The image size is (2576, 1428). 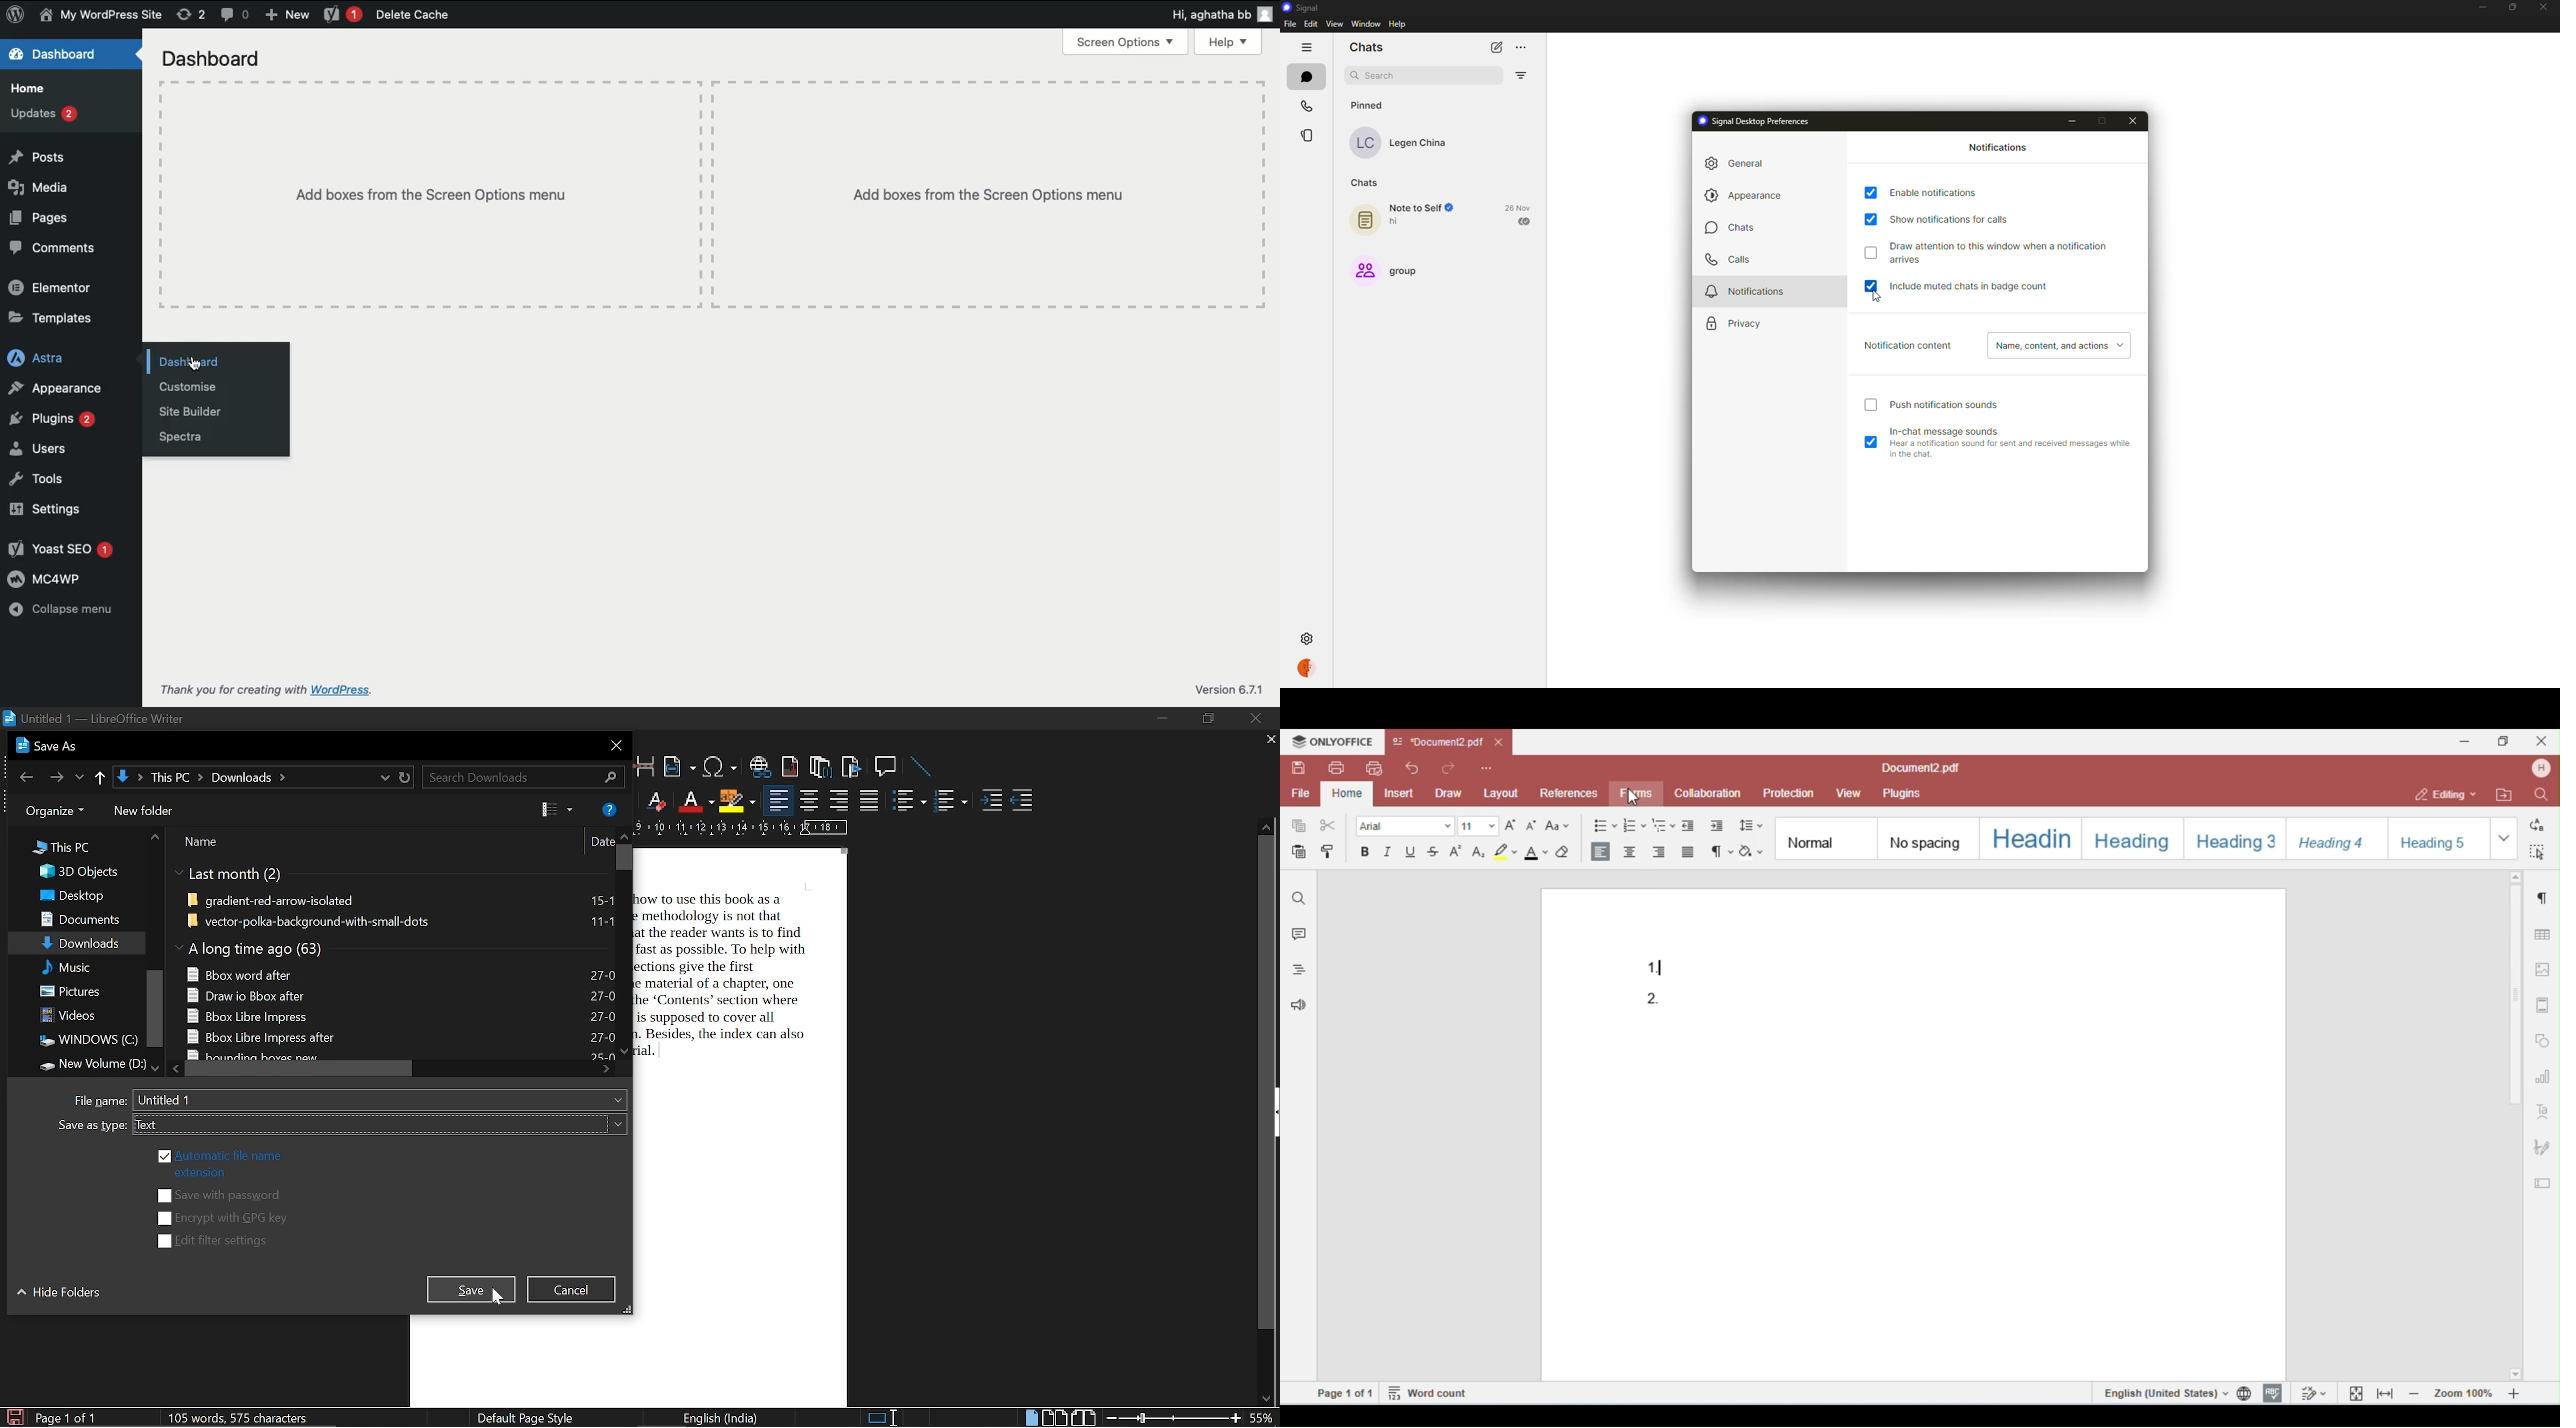 What do you see at coordinates (1729, 231) in the screenshot?
I see `chats` at bounding box center [1729, 231].